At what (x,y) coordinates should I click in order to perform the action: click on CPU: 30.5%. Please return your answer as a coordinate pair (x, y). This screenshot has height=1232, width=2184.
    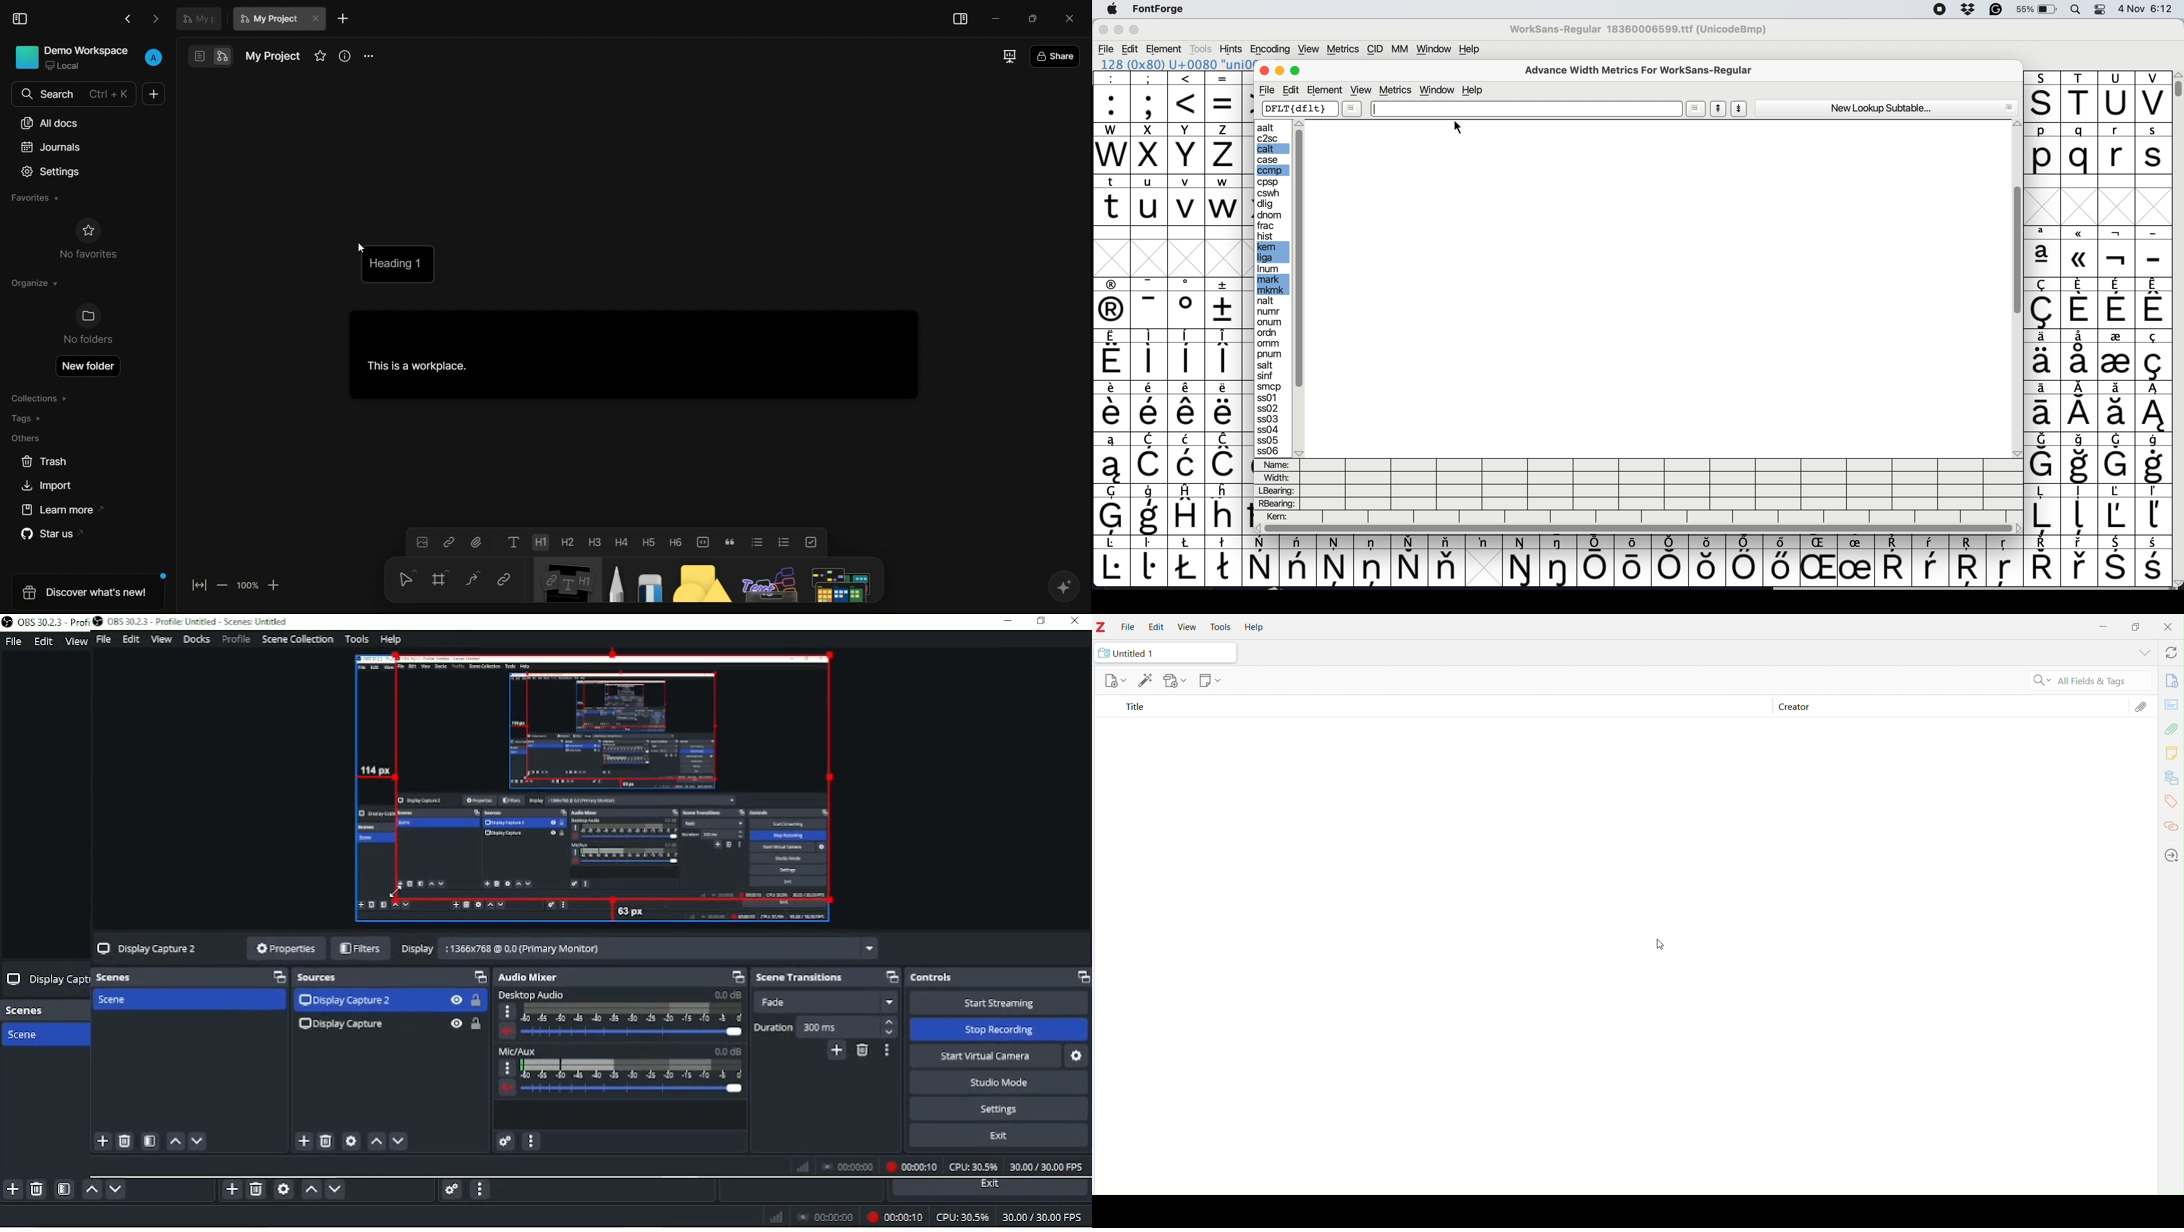
    Looking at the image, I should click on (971, 1165).